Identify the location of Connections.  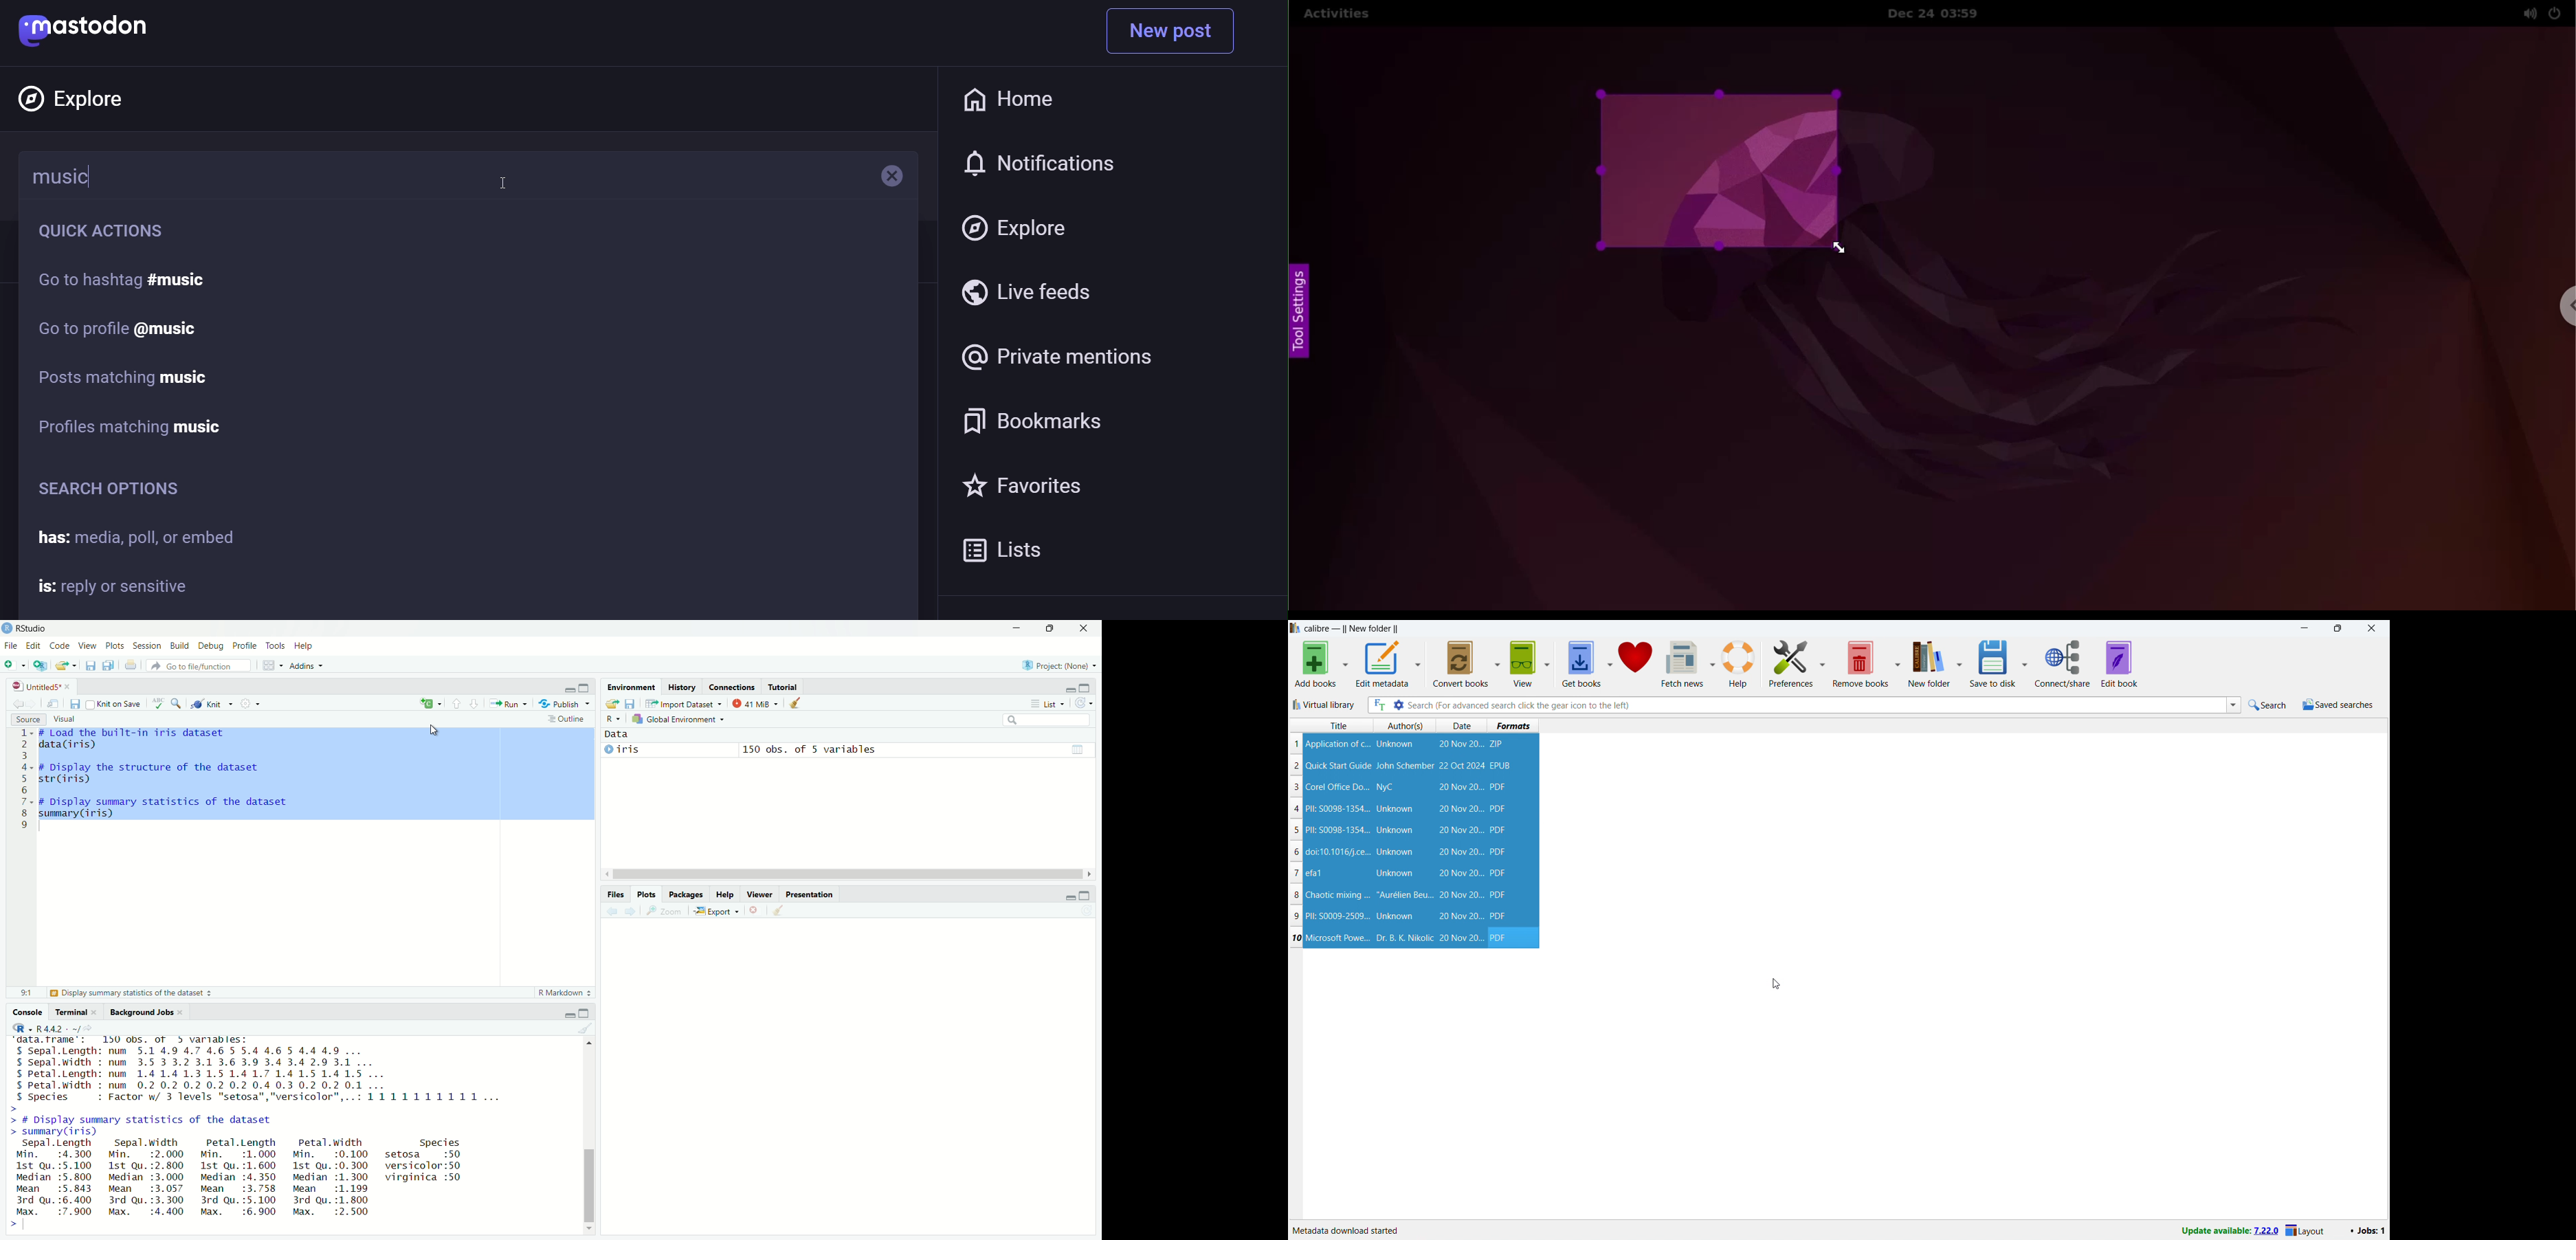
(732, 686).